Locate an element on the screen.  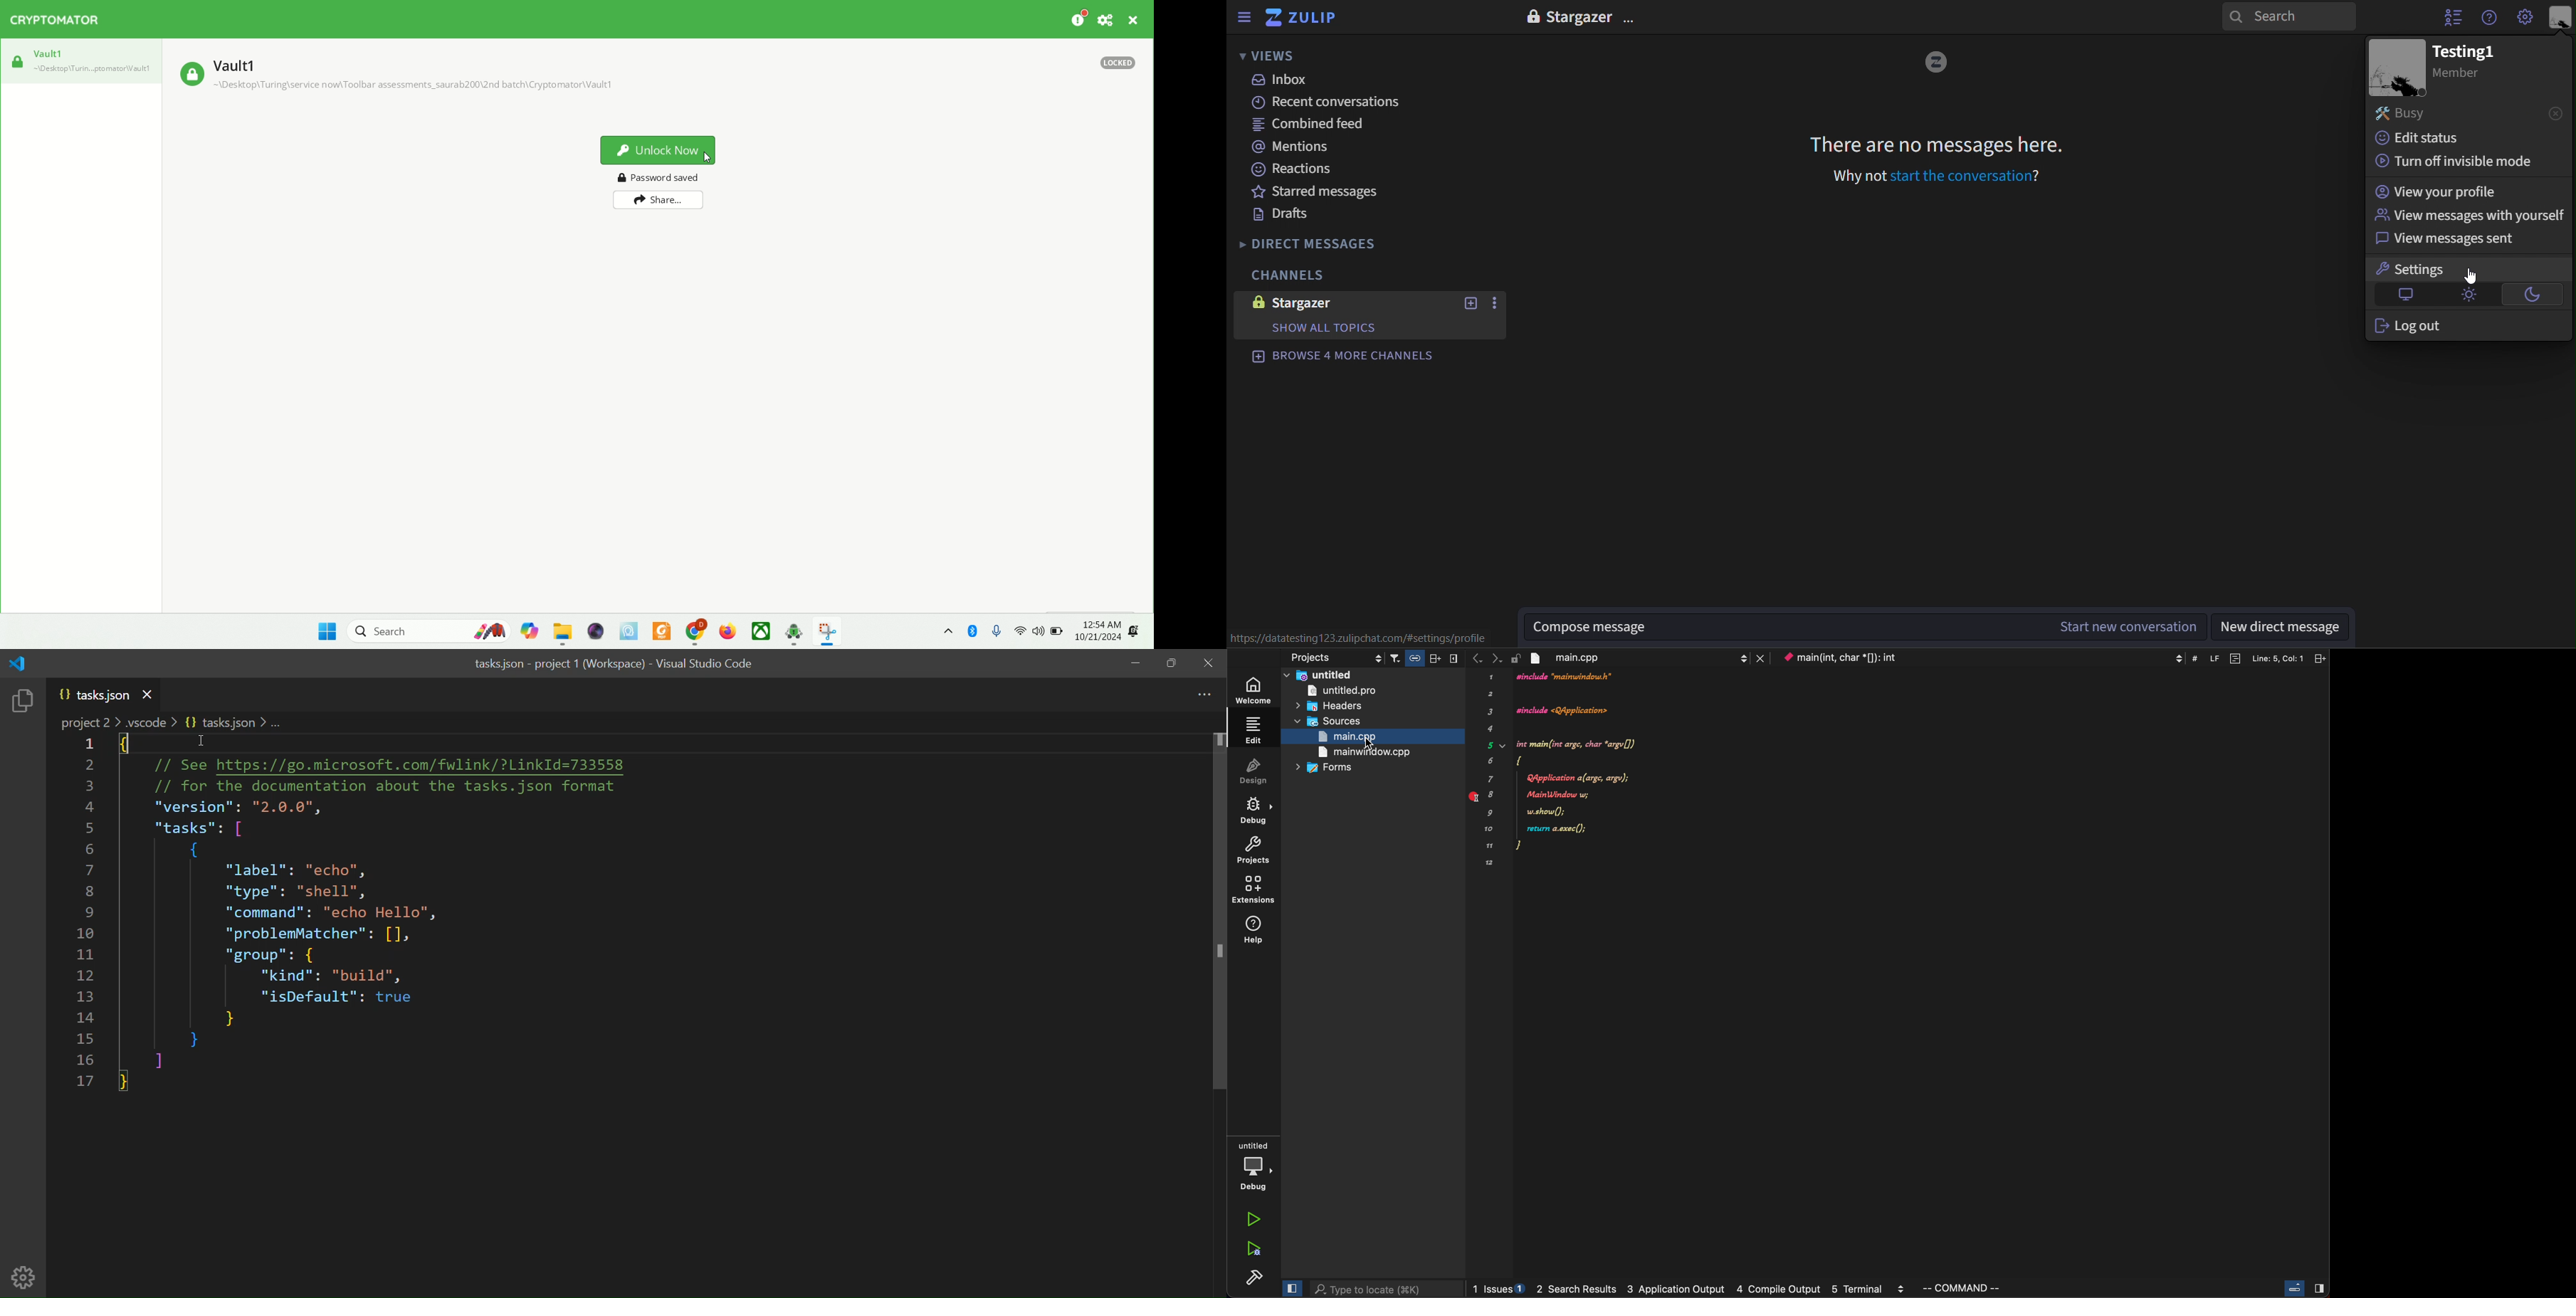
combined feed is located at coordinates (1310, 125).